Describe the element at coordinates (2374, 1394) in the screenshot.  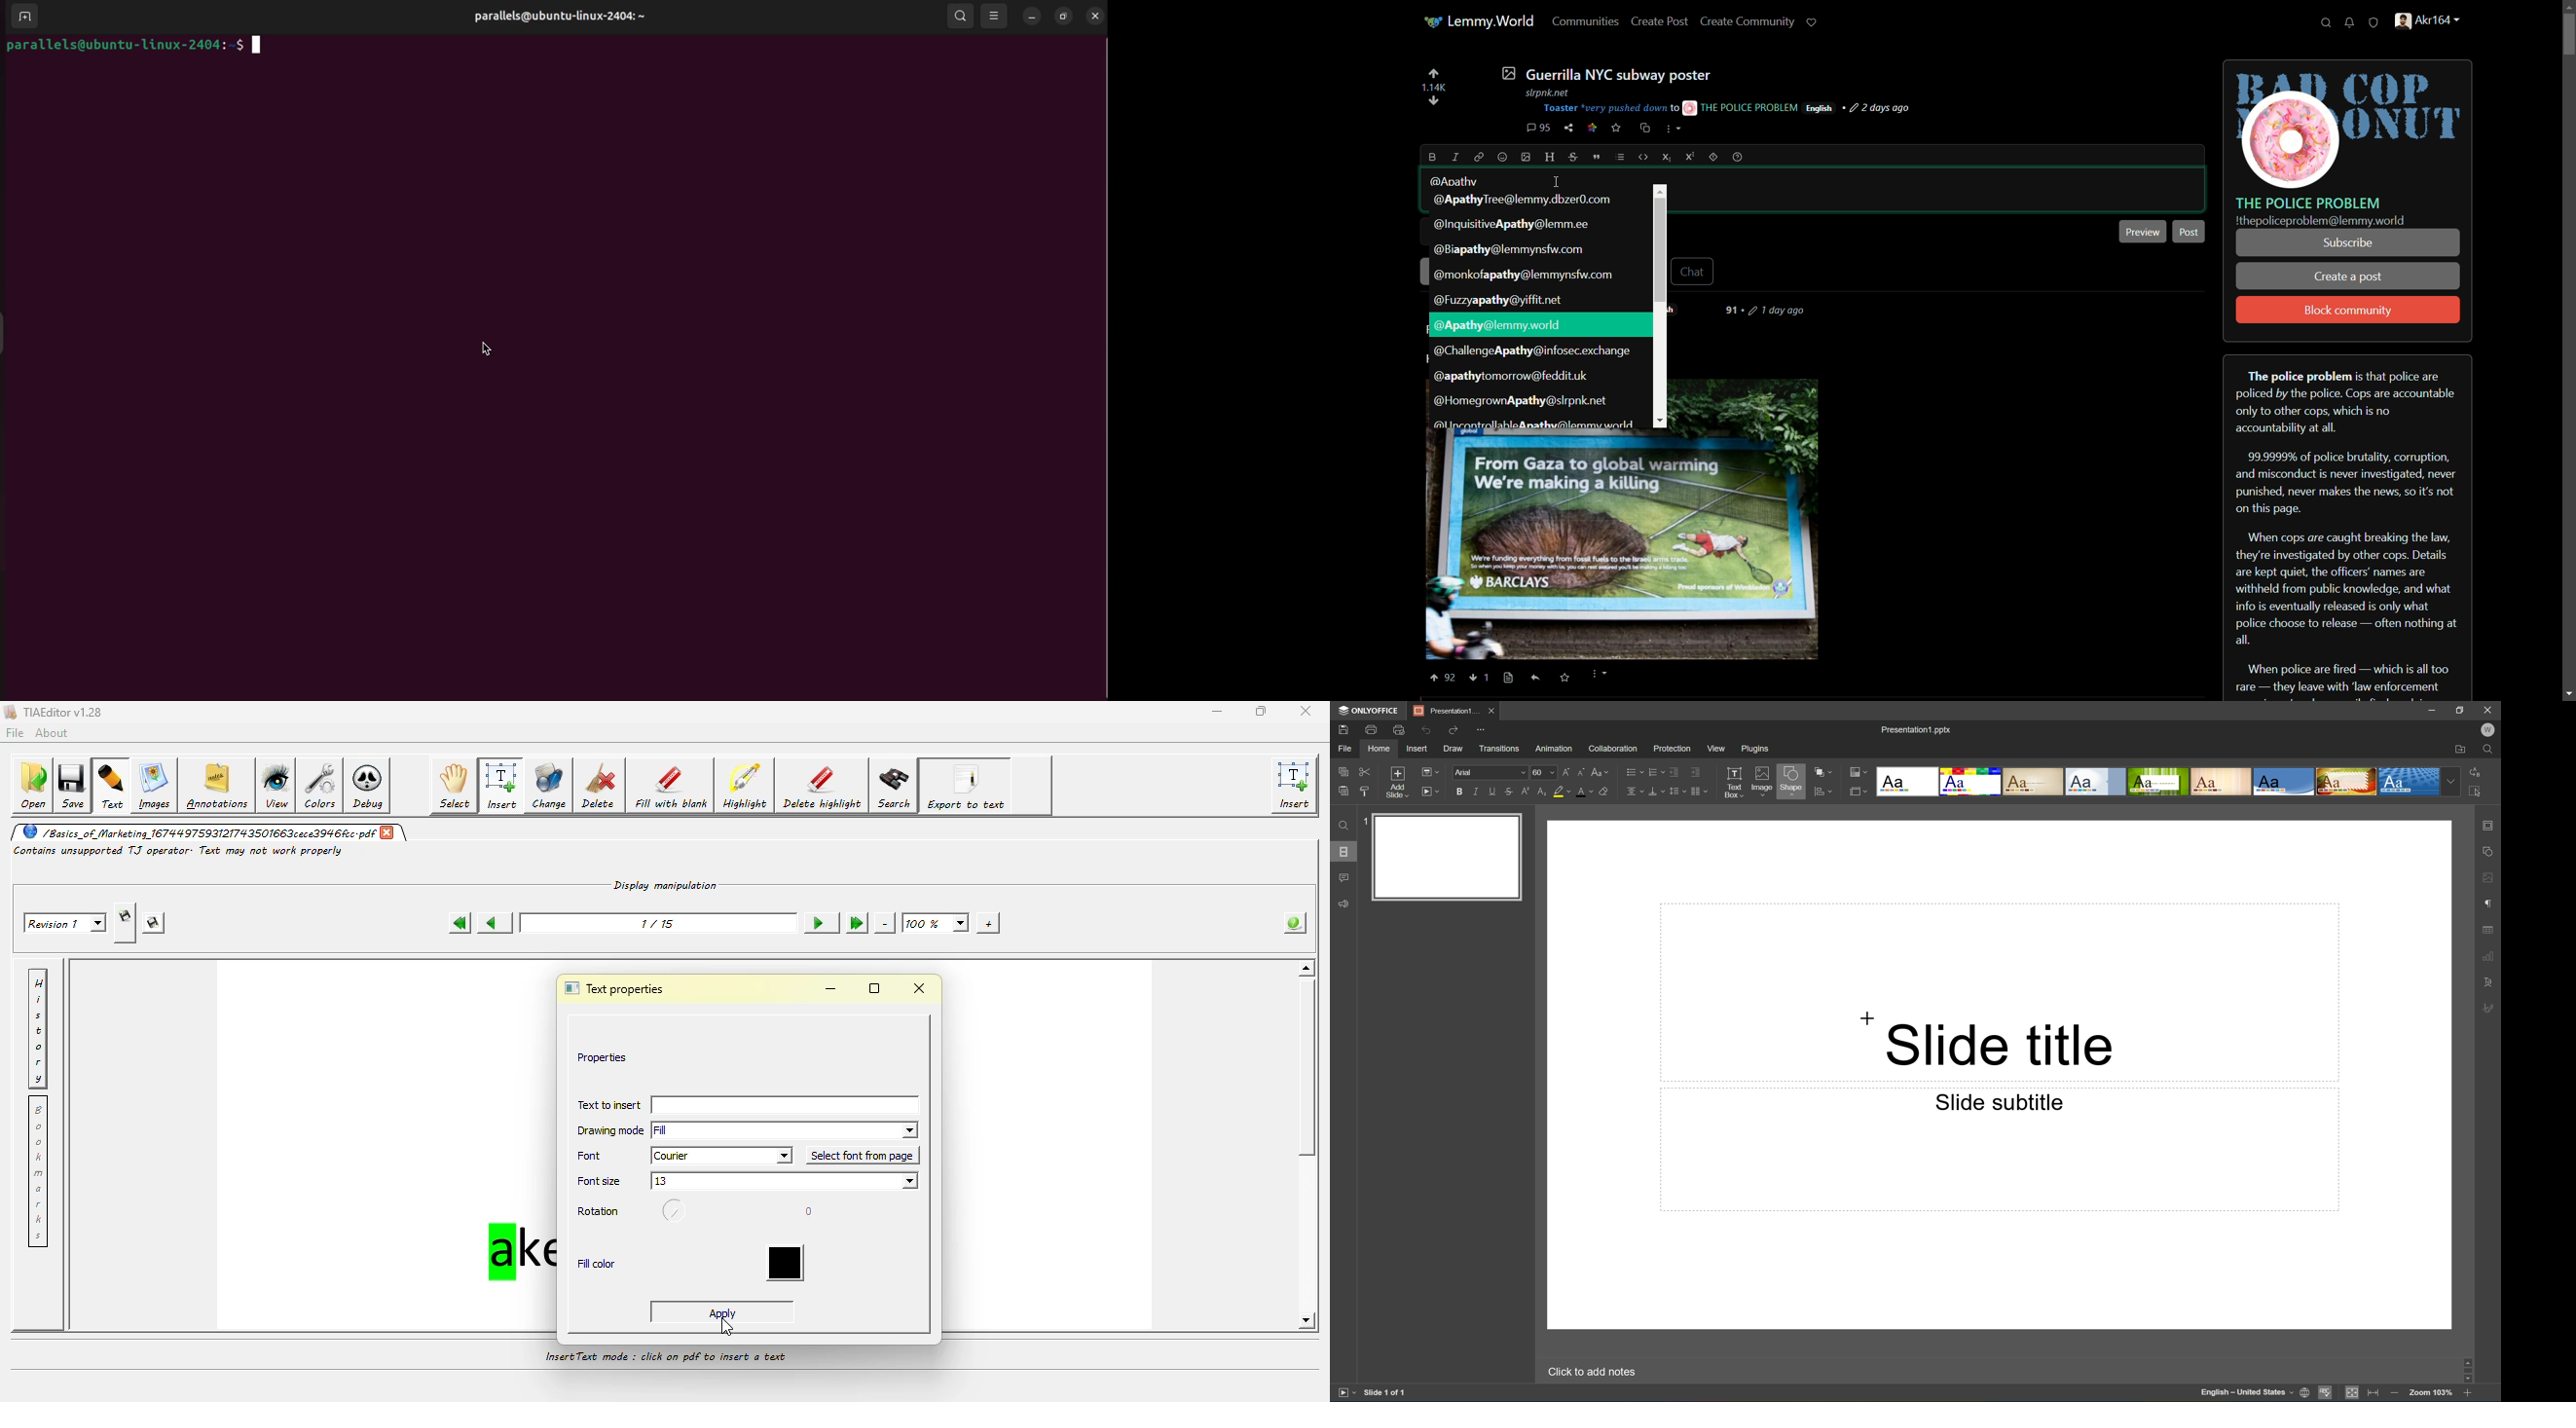
I see `Fit to width` at that location.